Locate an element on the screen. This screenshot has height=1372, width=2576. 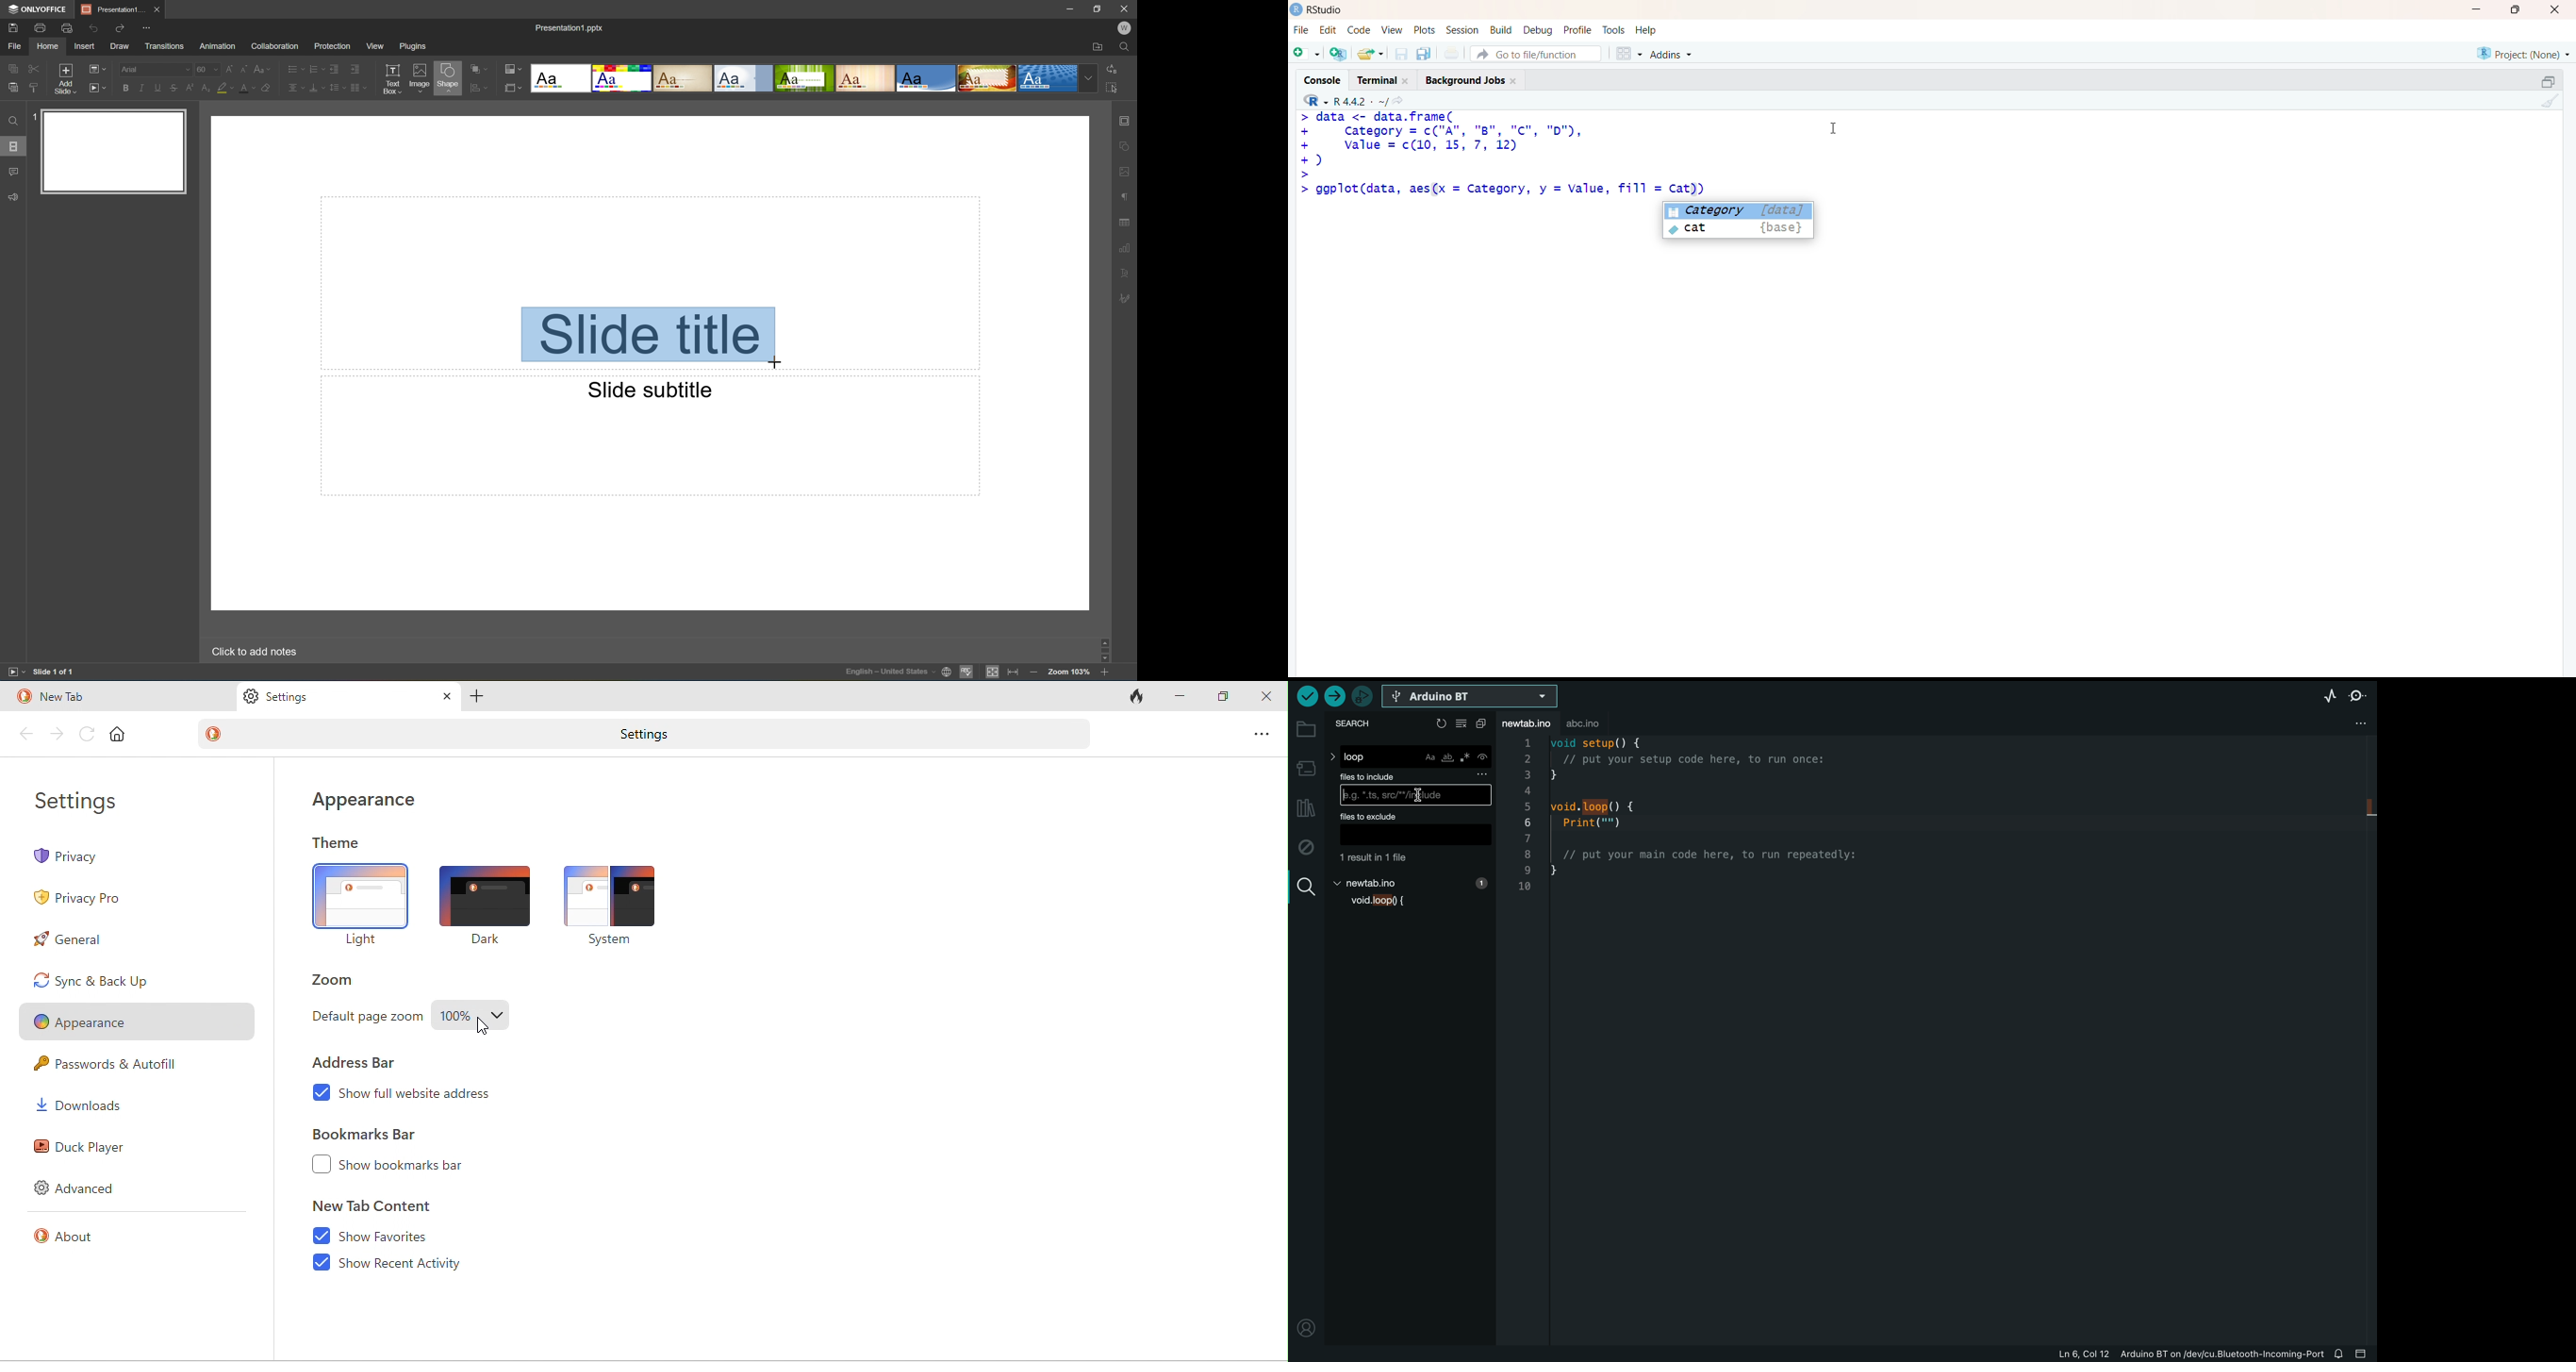
Add slide is located at coordinates (64, 78).